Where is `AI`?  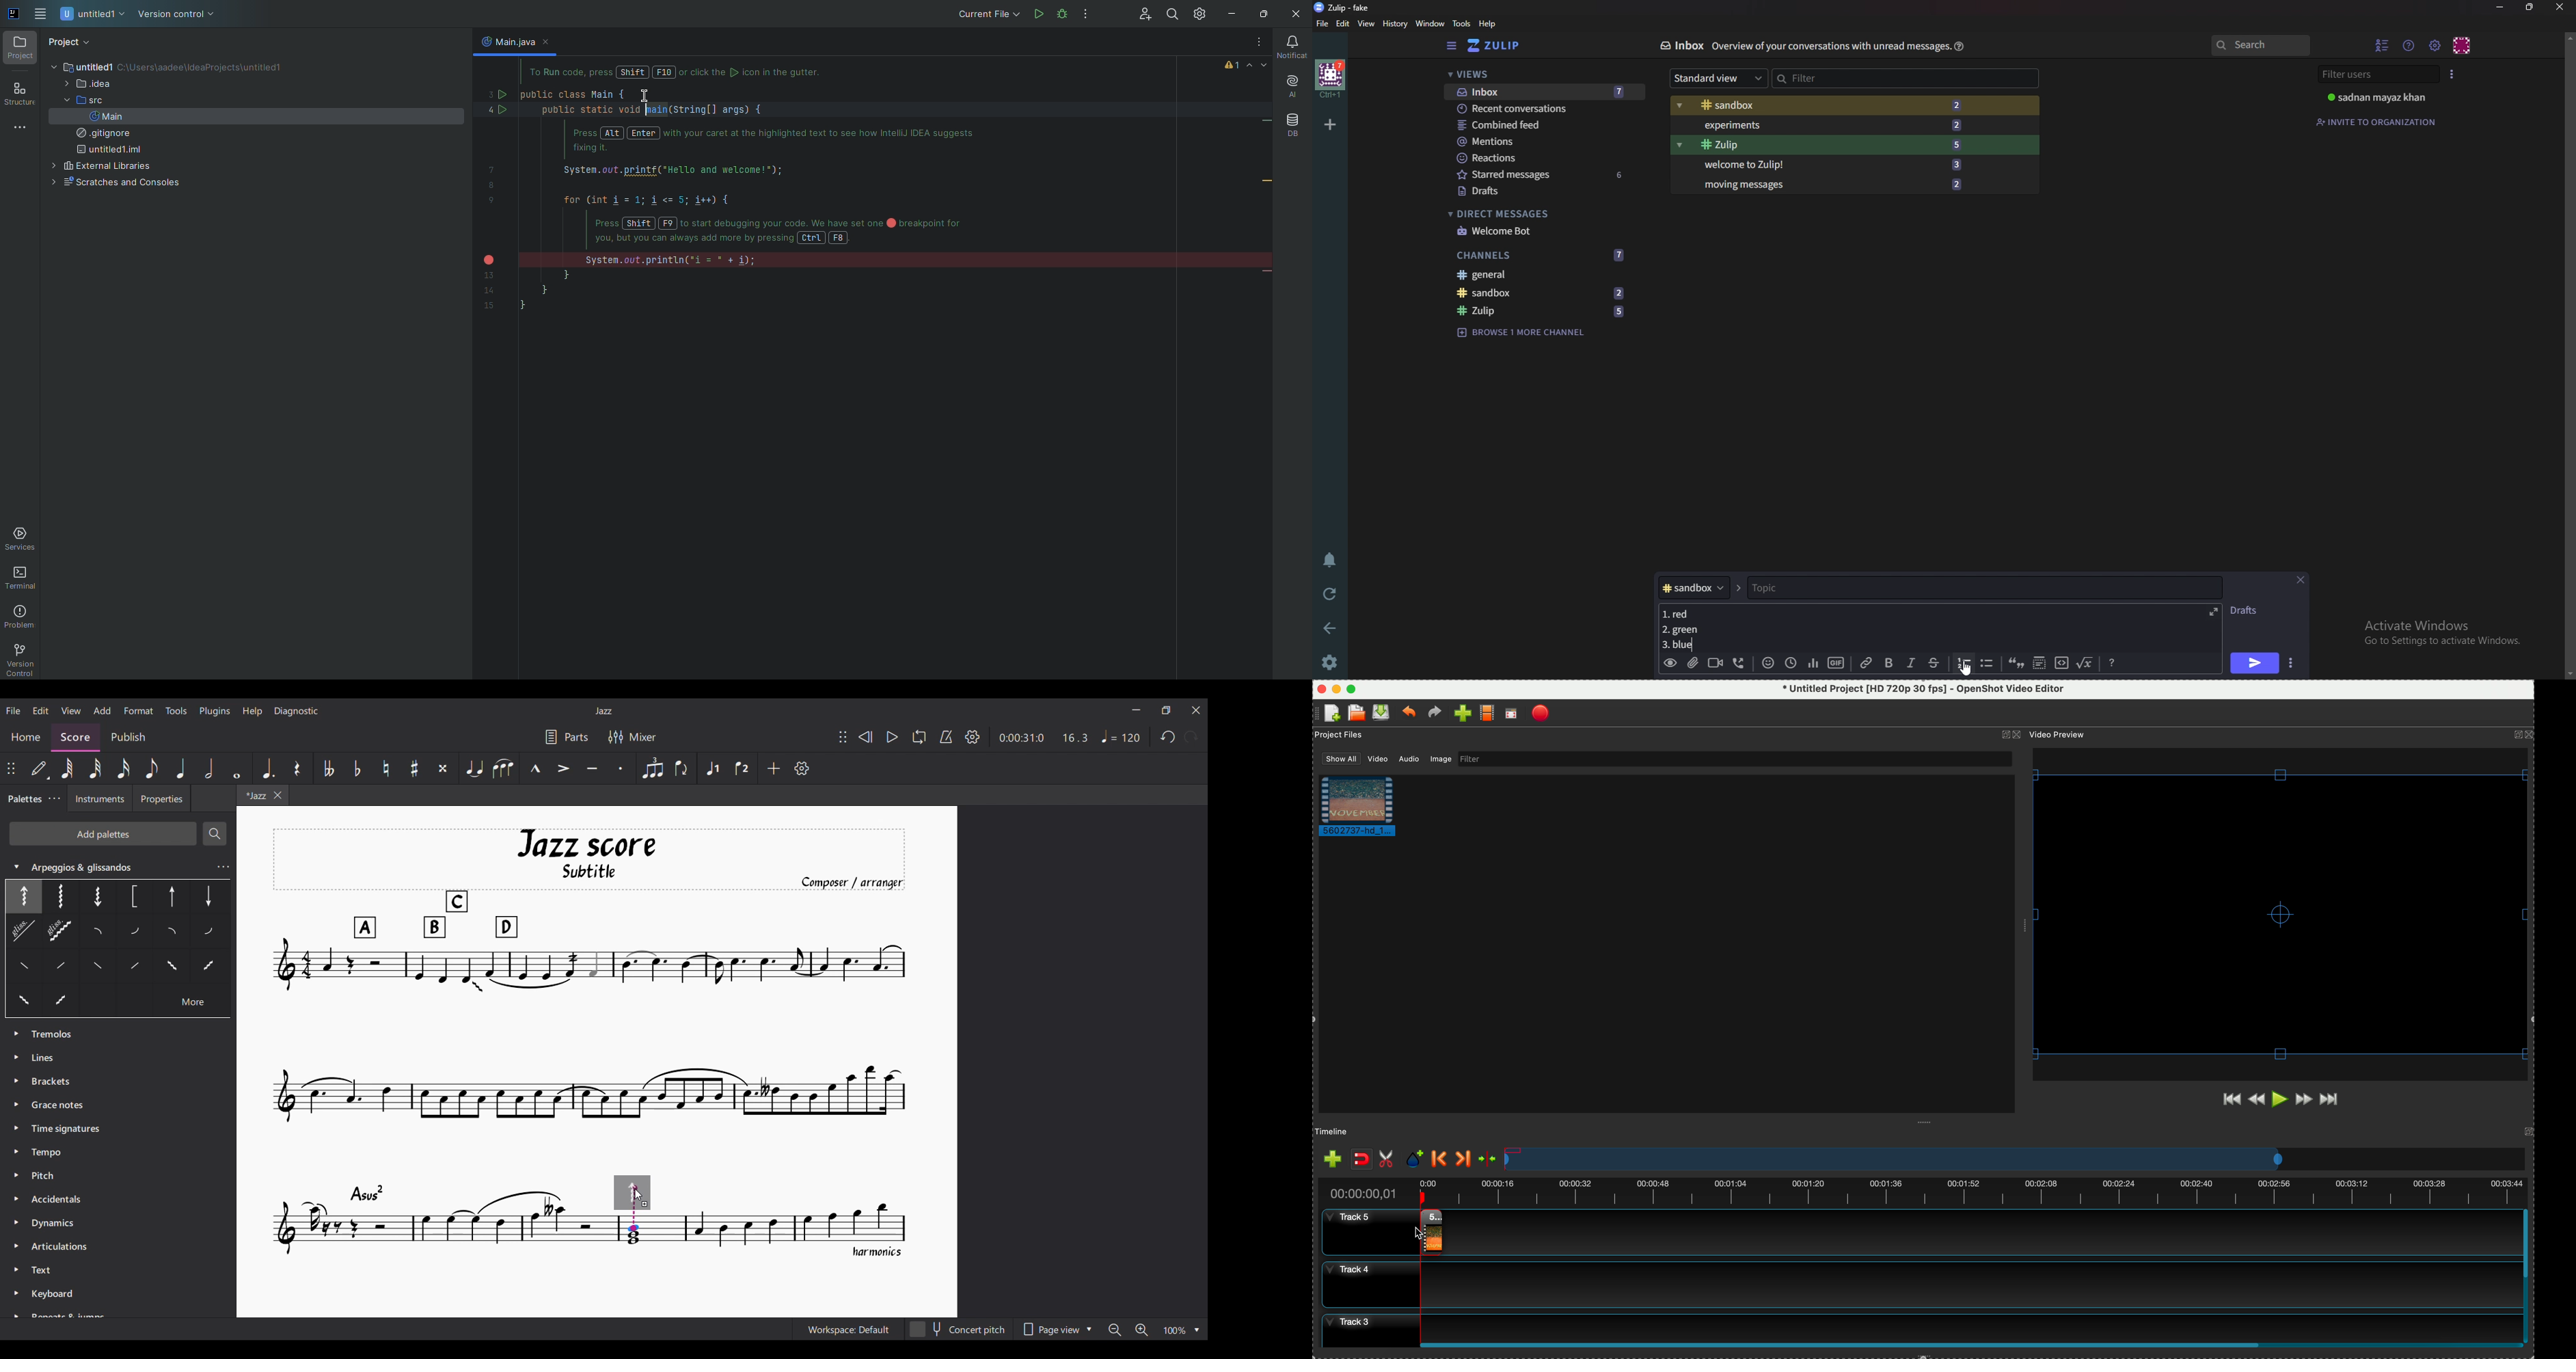
AI is located at coordinates (1290, 87).